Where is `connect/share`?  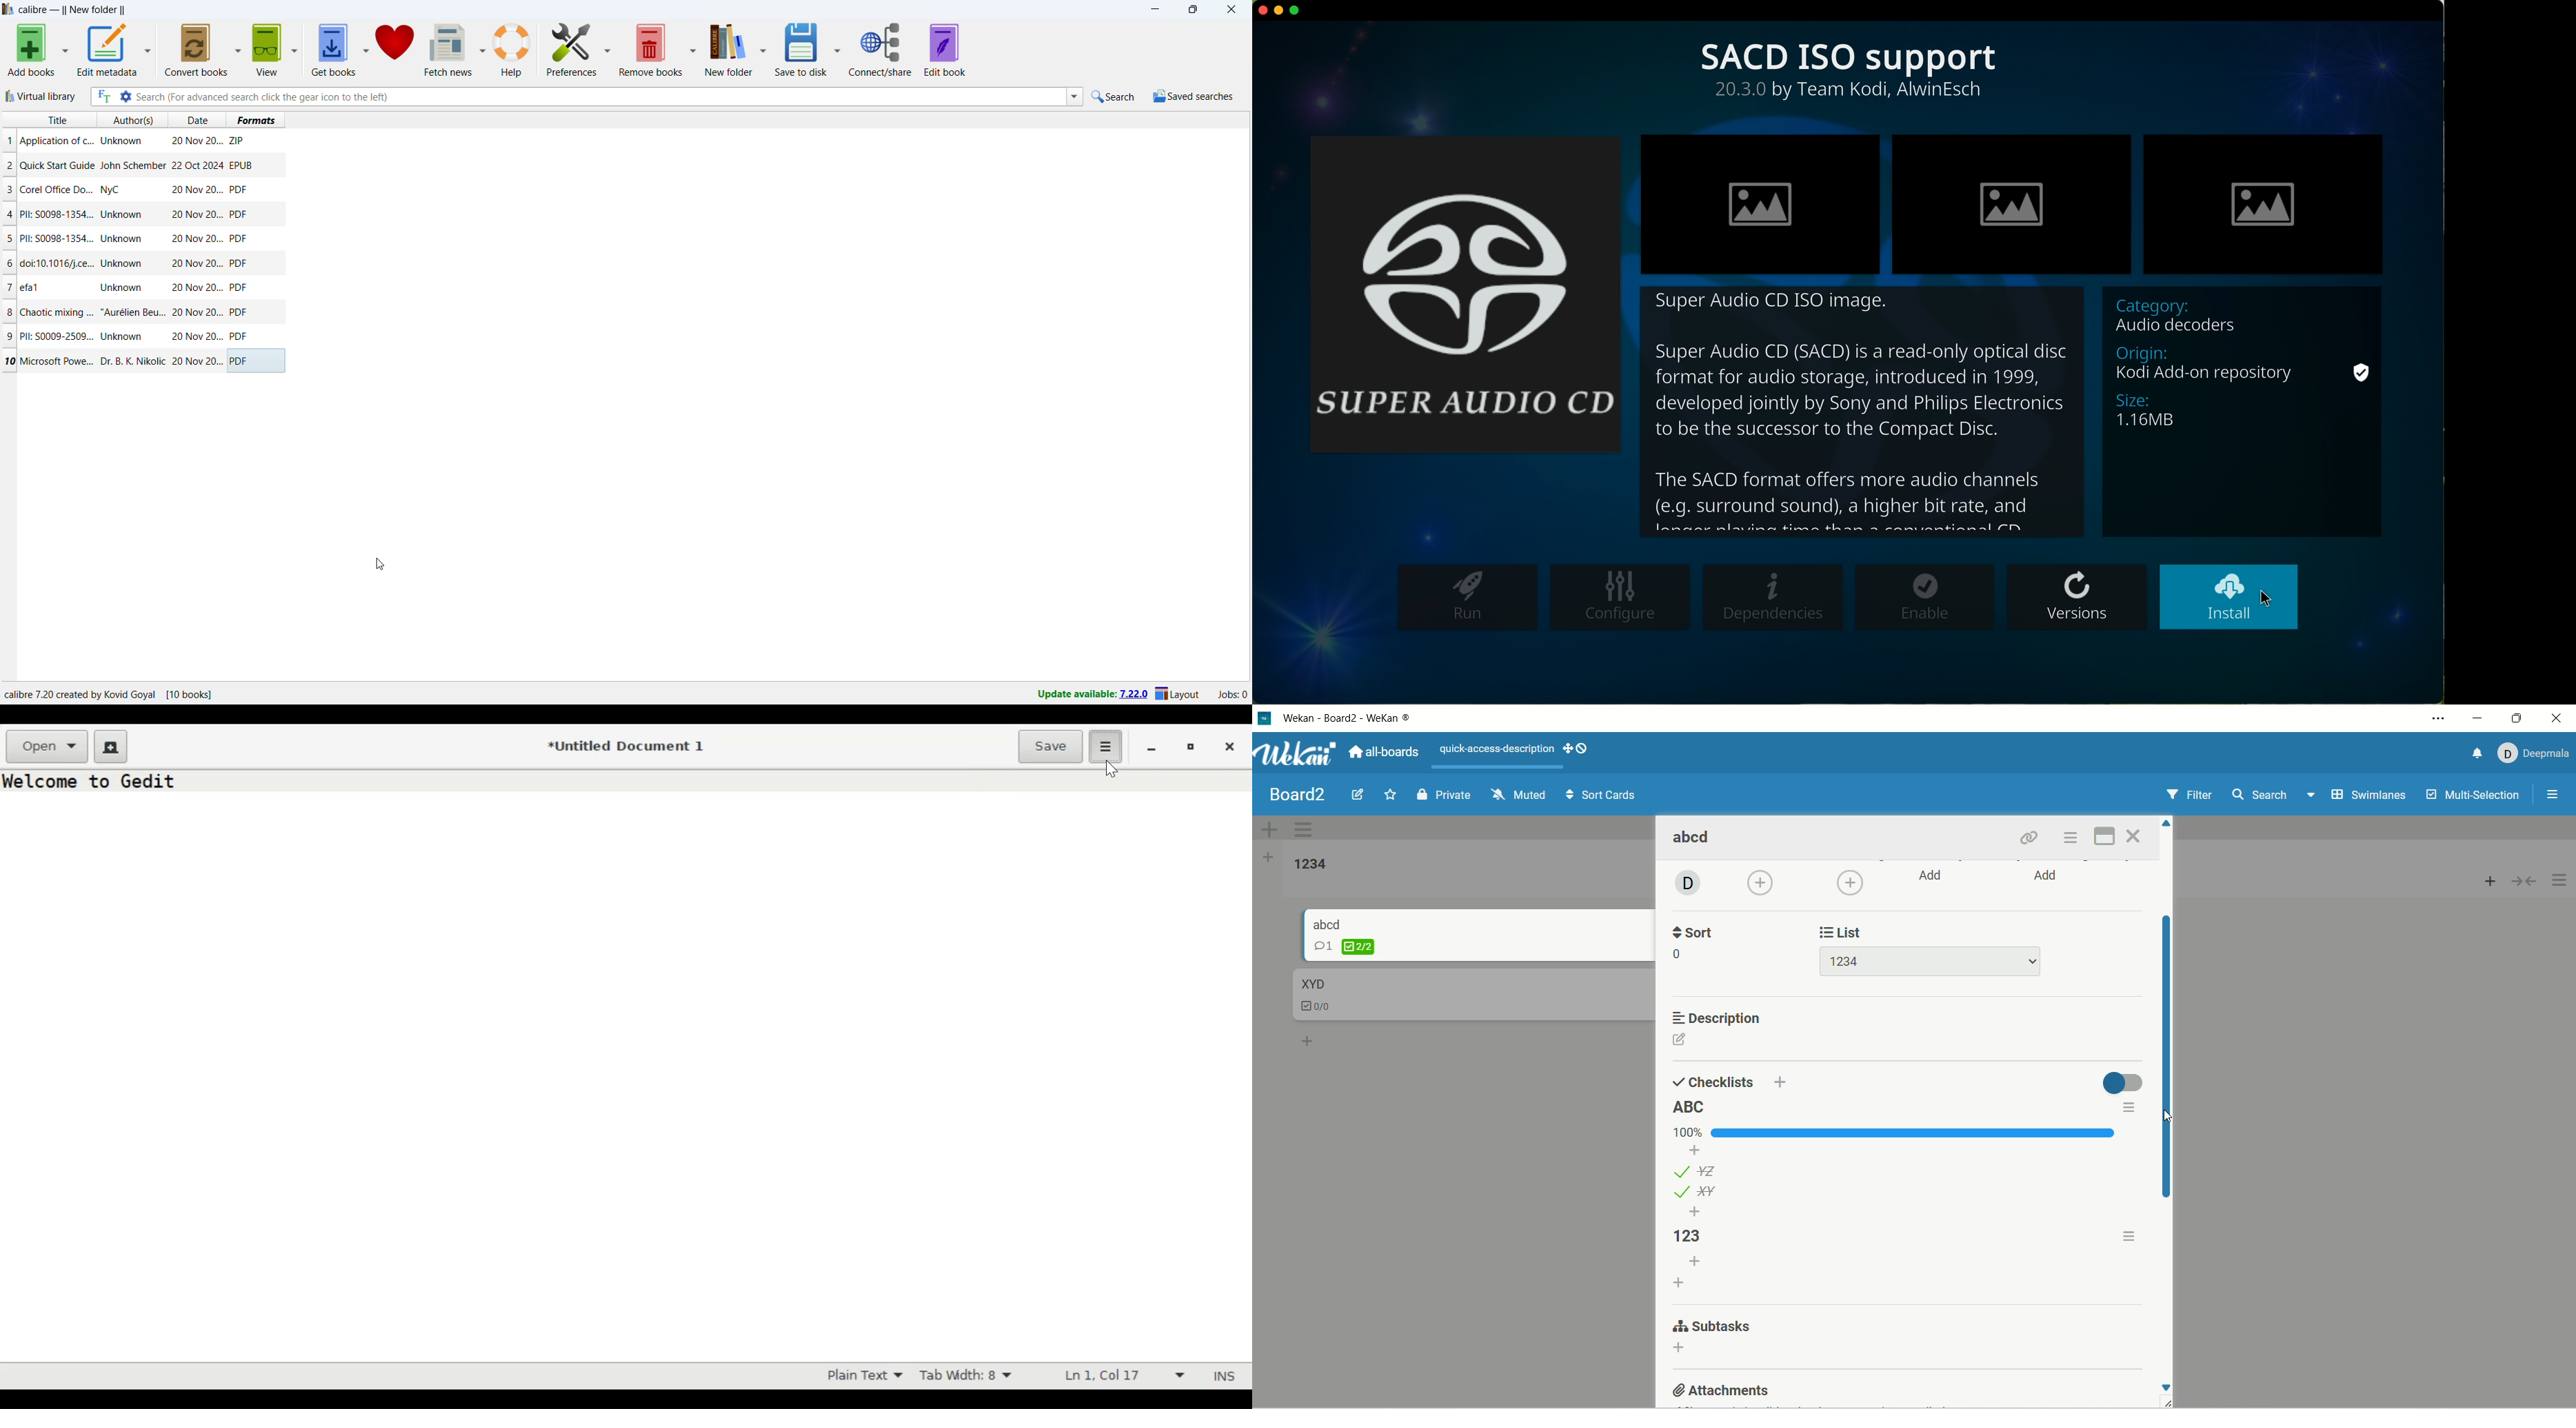
connect/share is located at coordinates (881, 49).